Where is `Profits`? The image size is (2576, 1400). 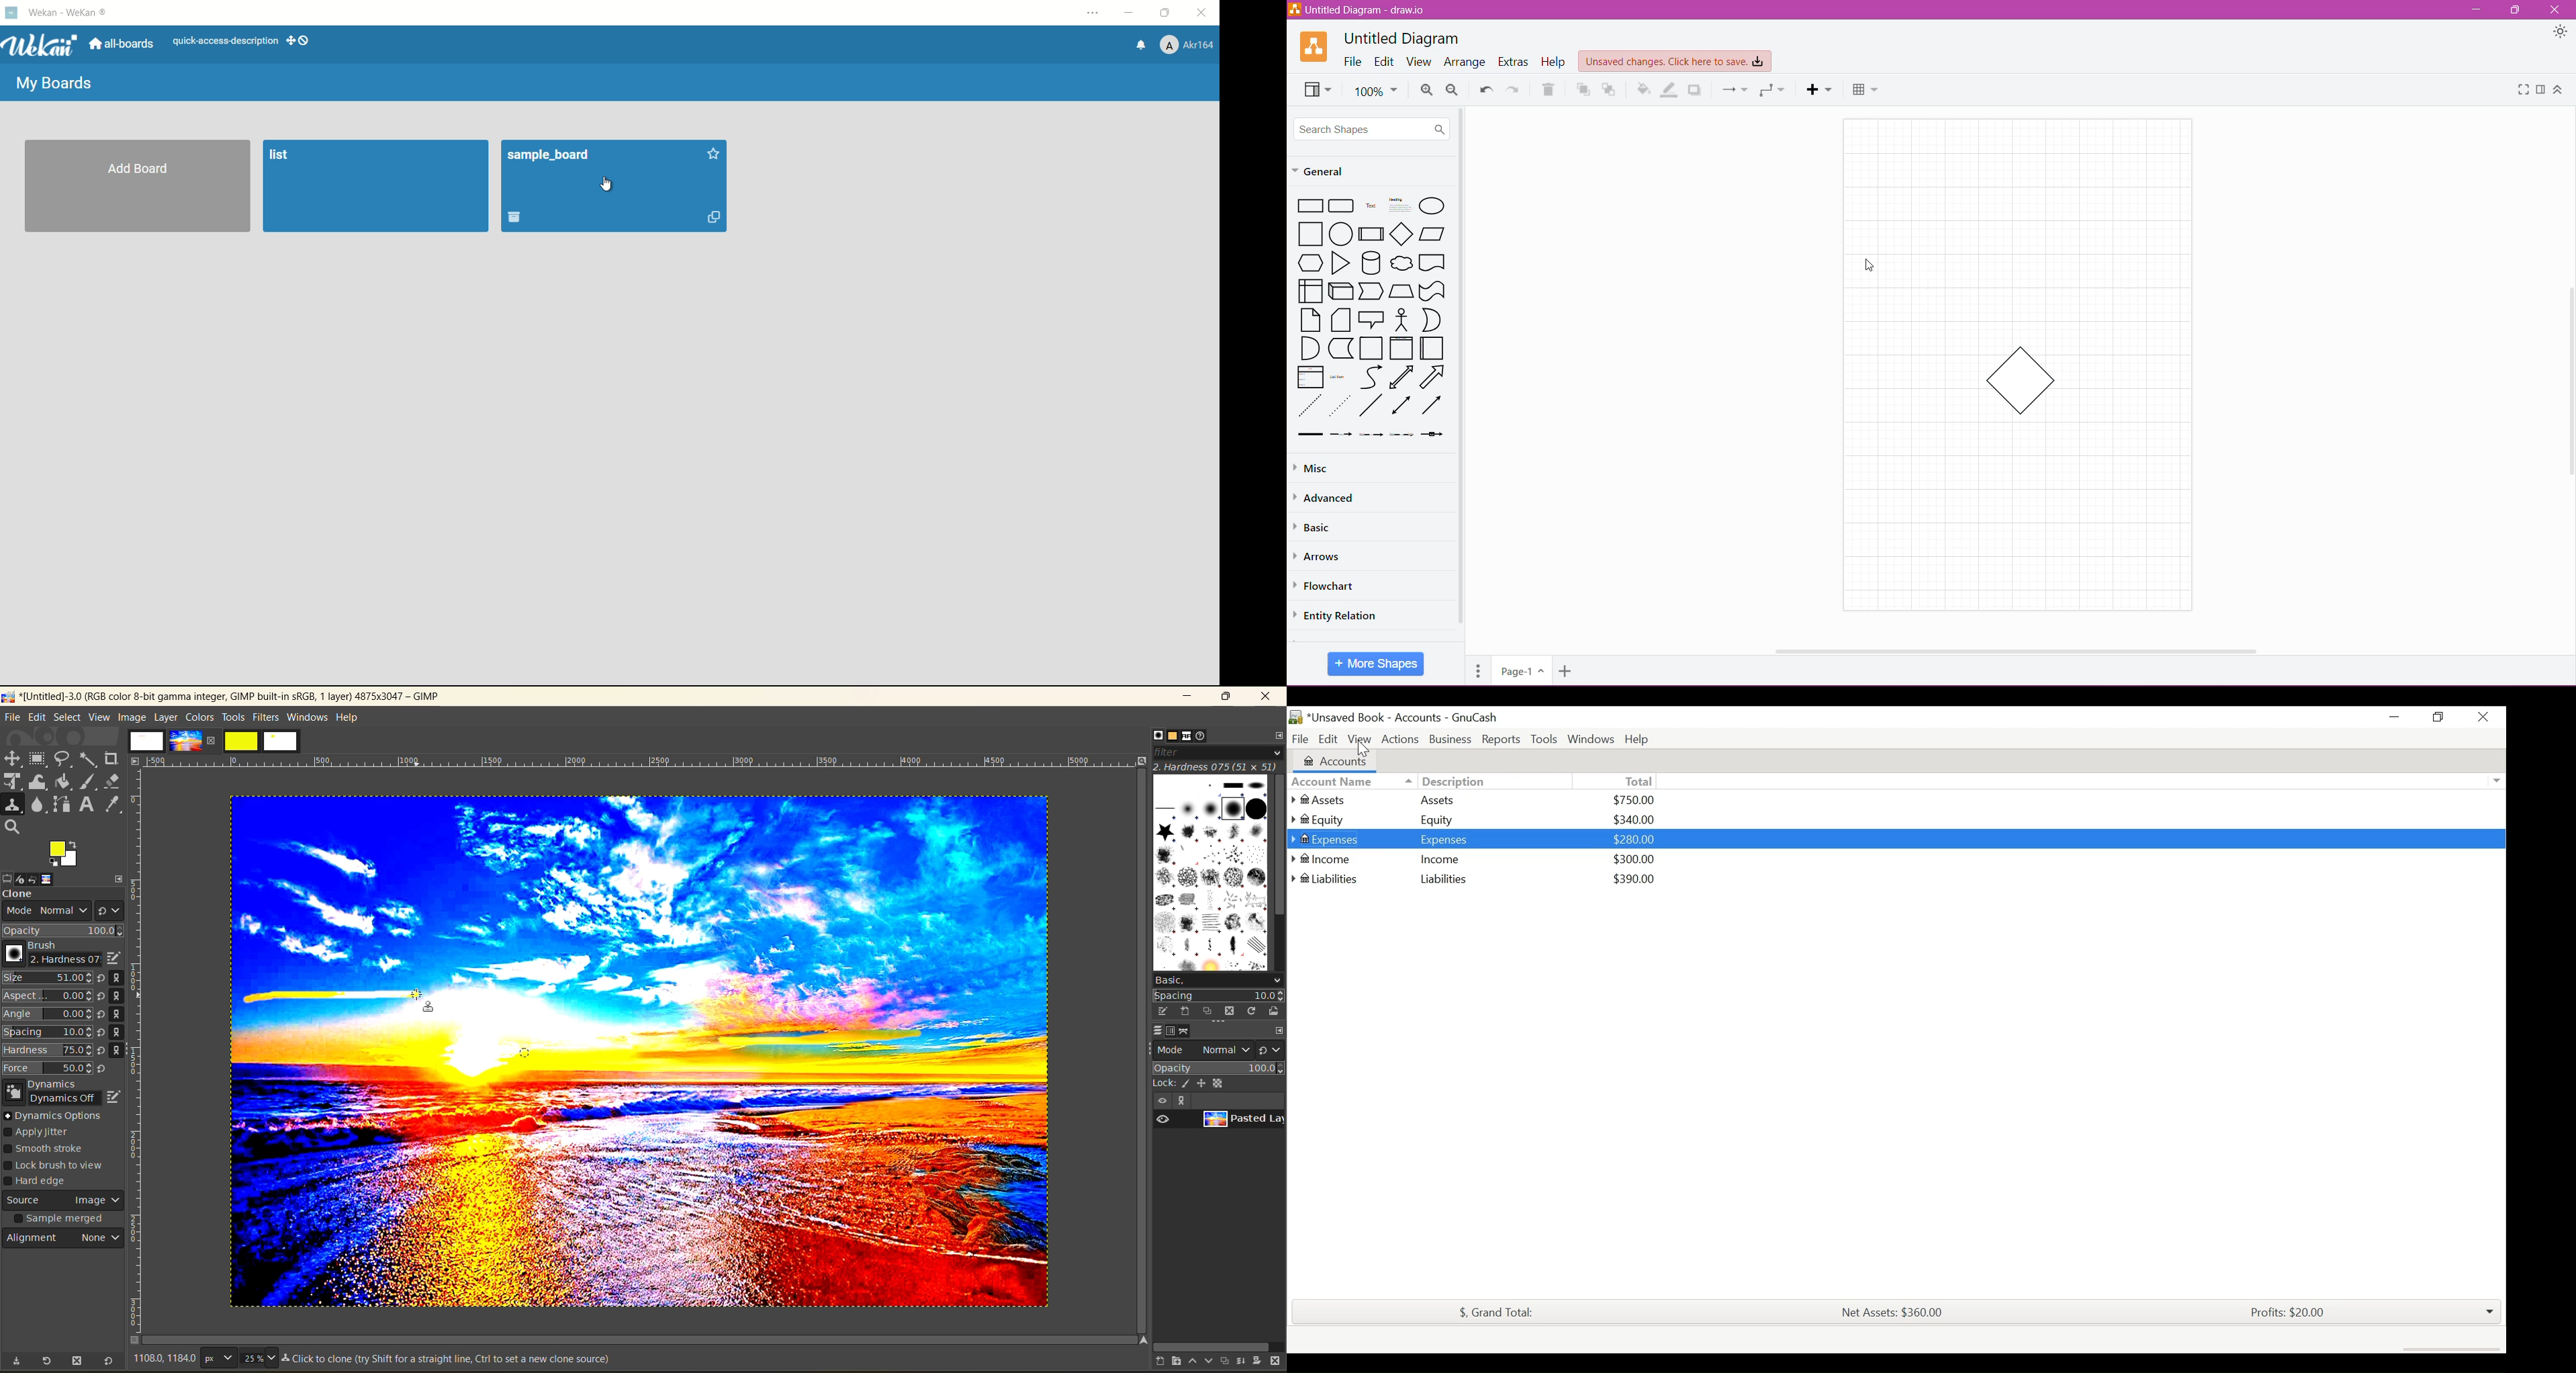
Profits is located at coordinates (2289, 1313).